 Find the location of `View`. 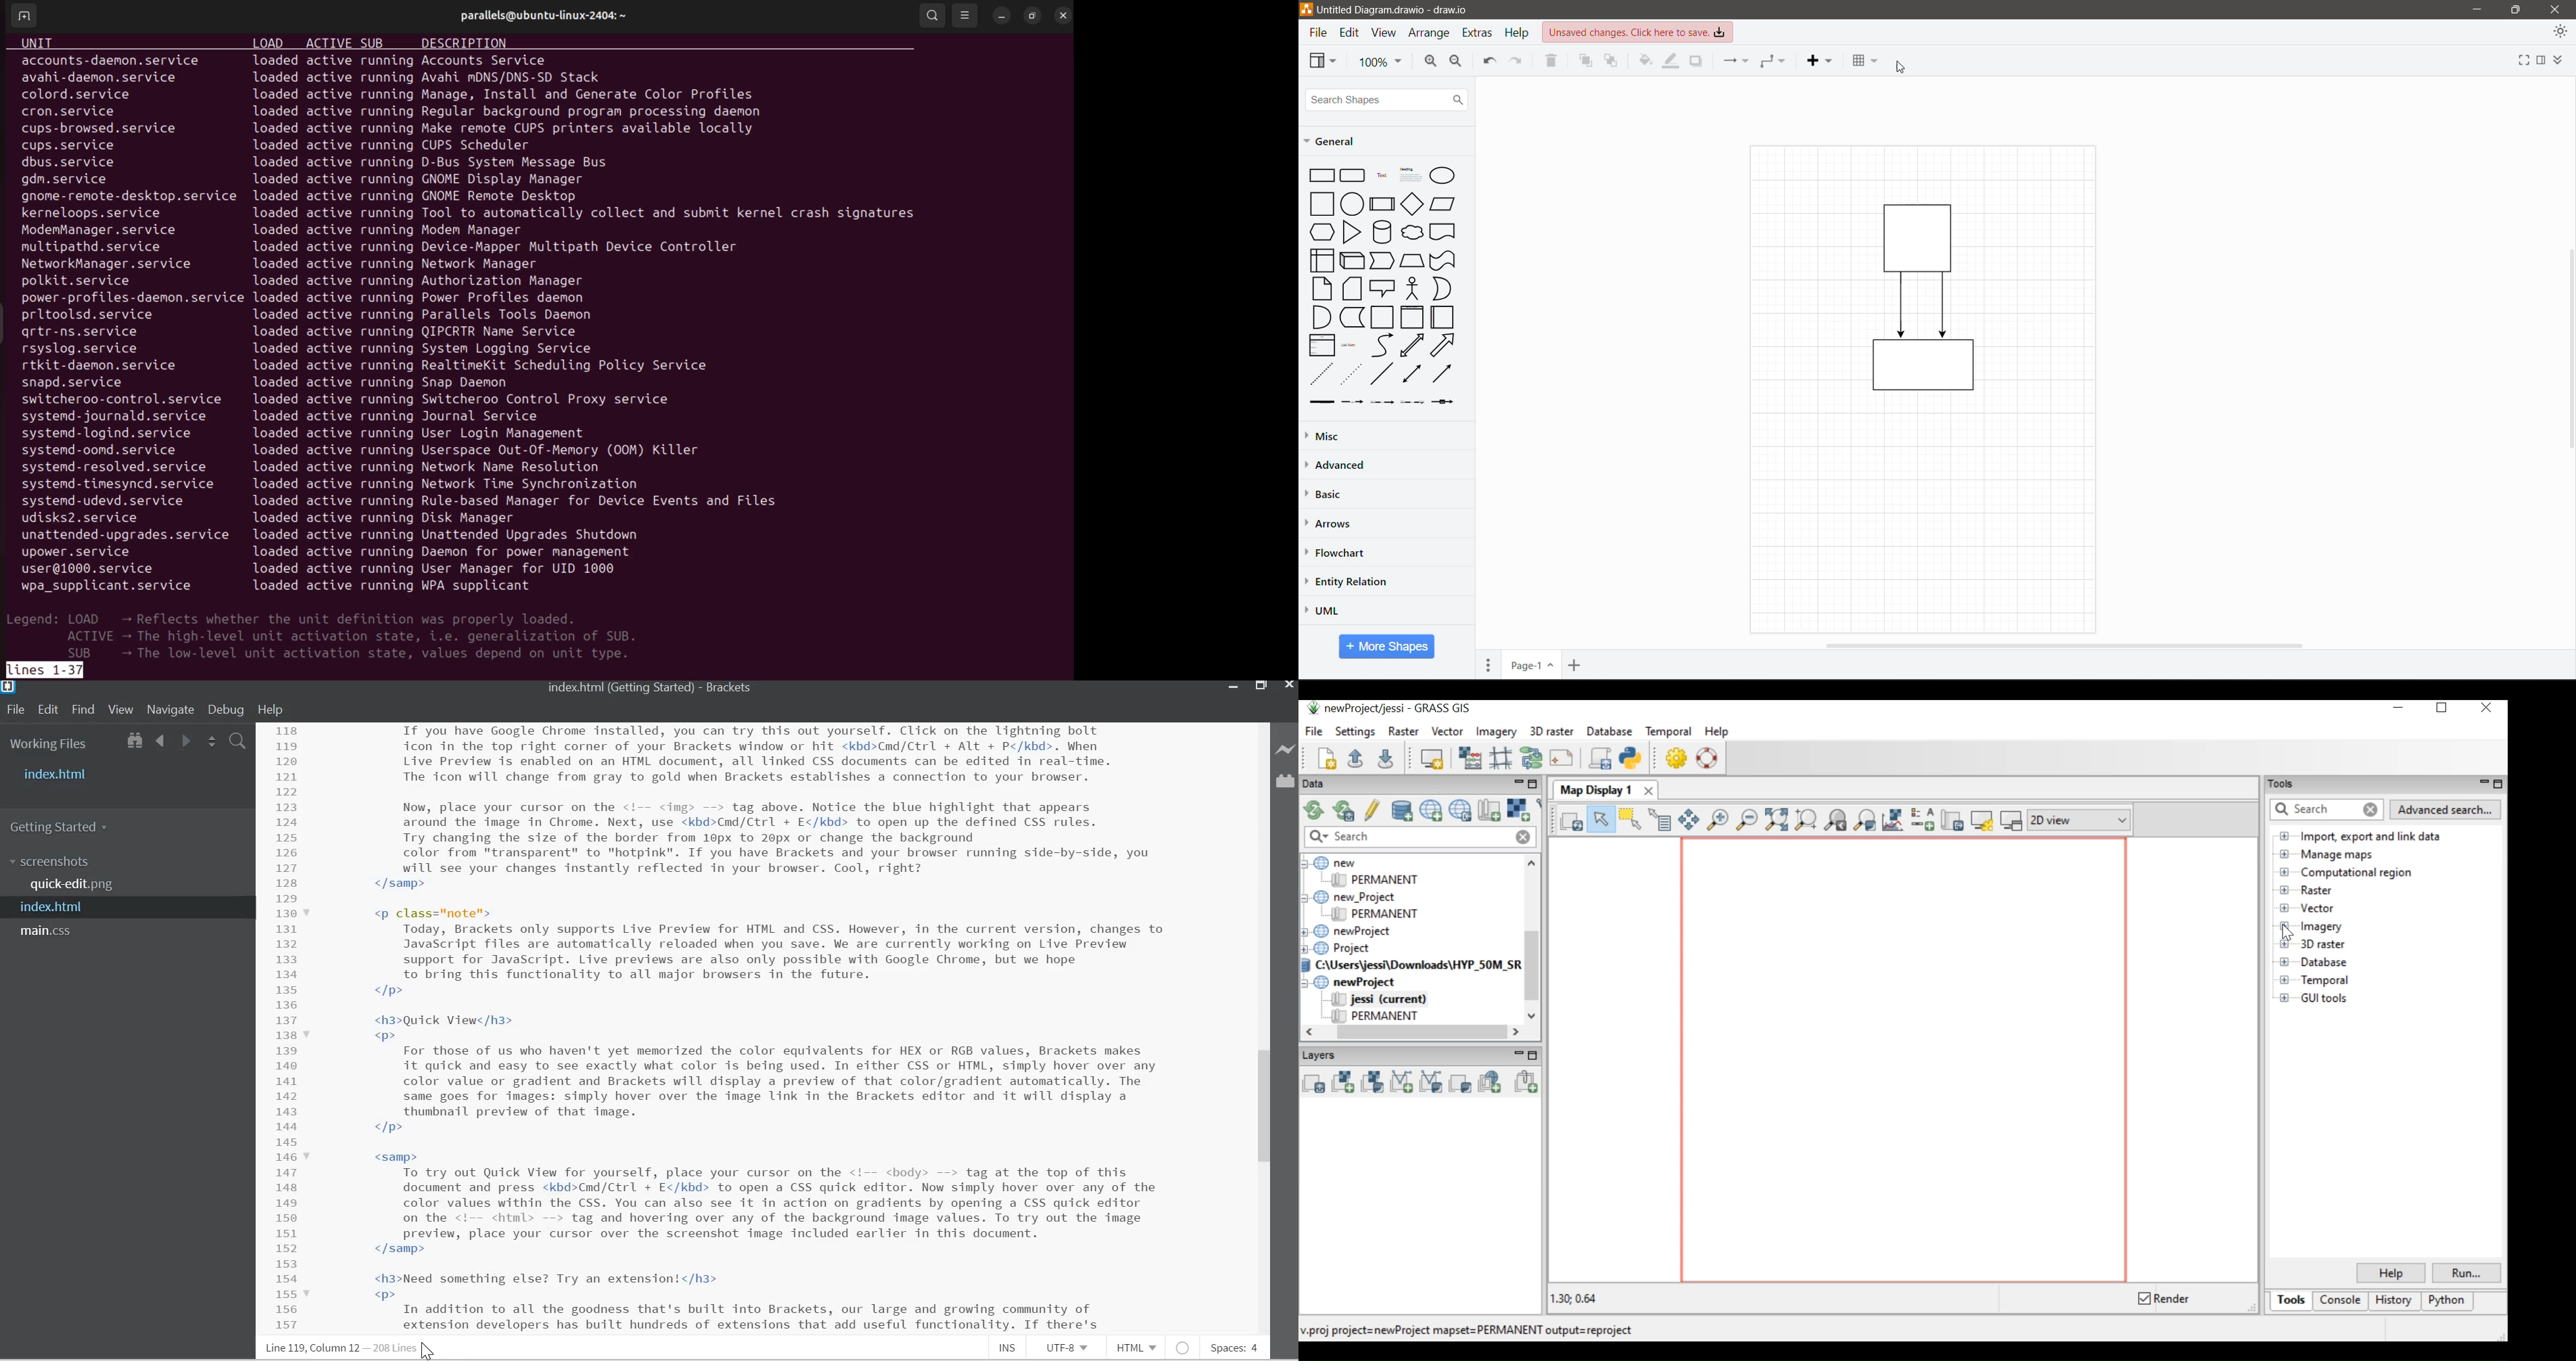

View is located at coordinates (1384, 33).